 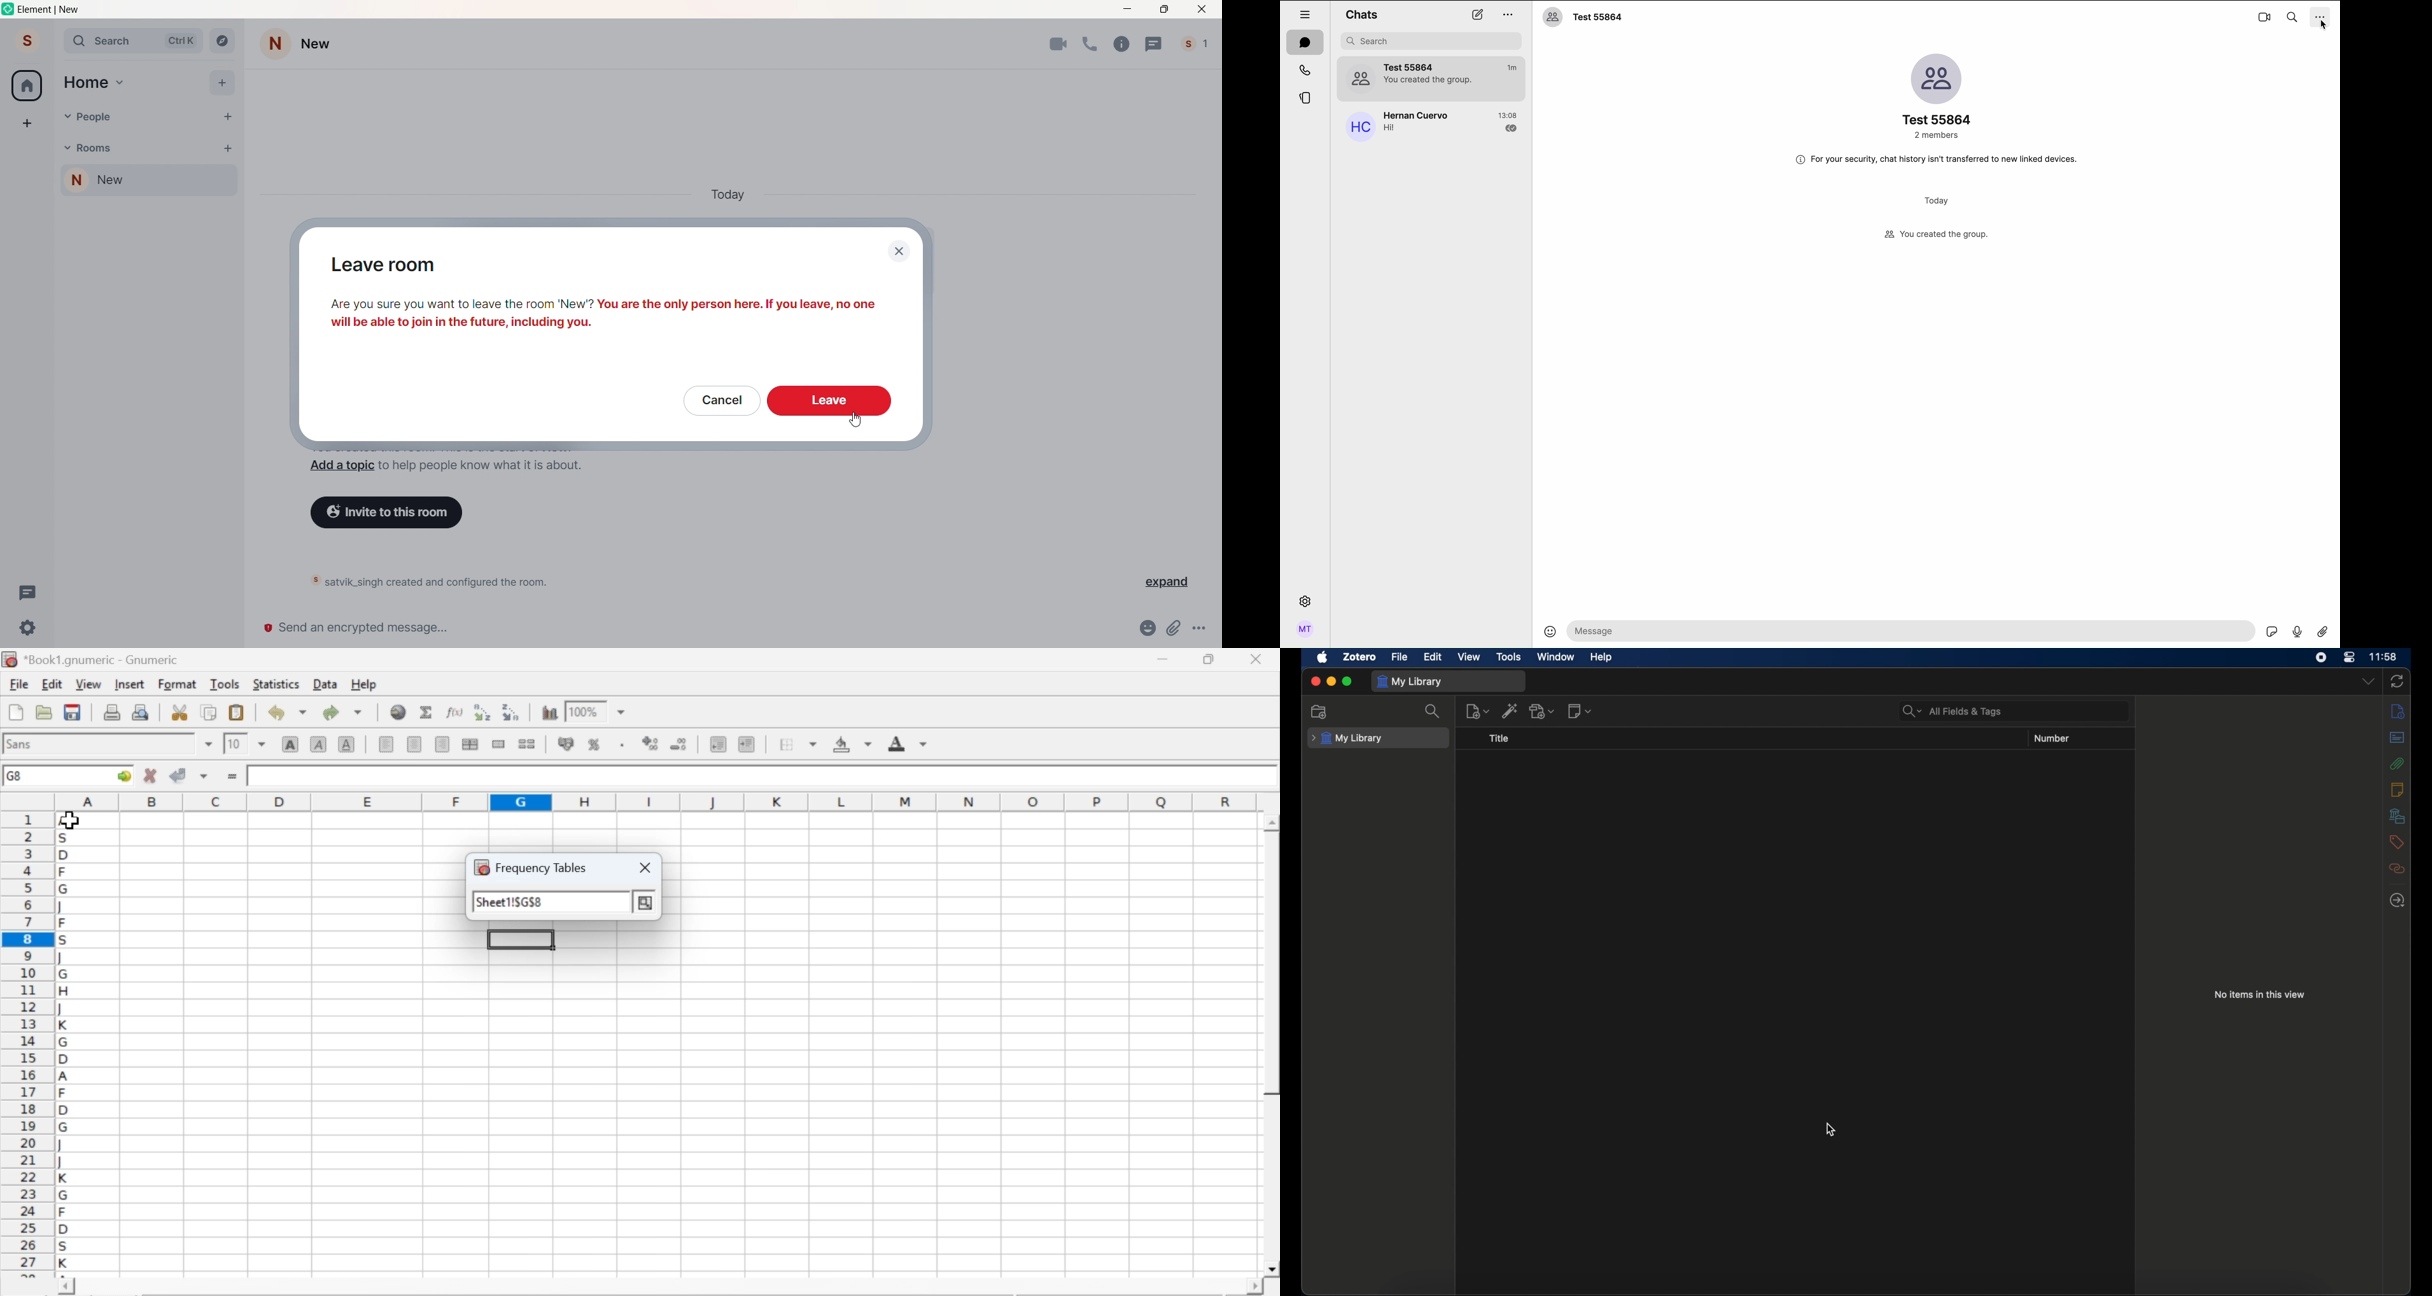 I want to click on Start Chat, so click(x=229, y=117).